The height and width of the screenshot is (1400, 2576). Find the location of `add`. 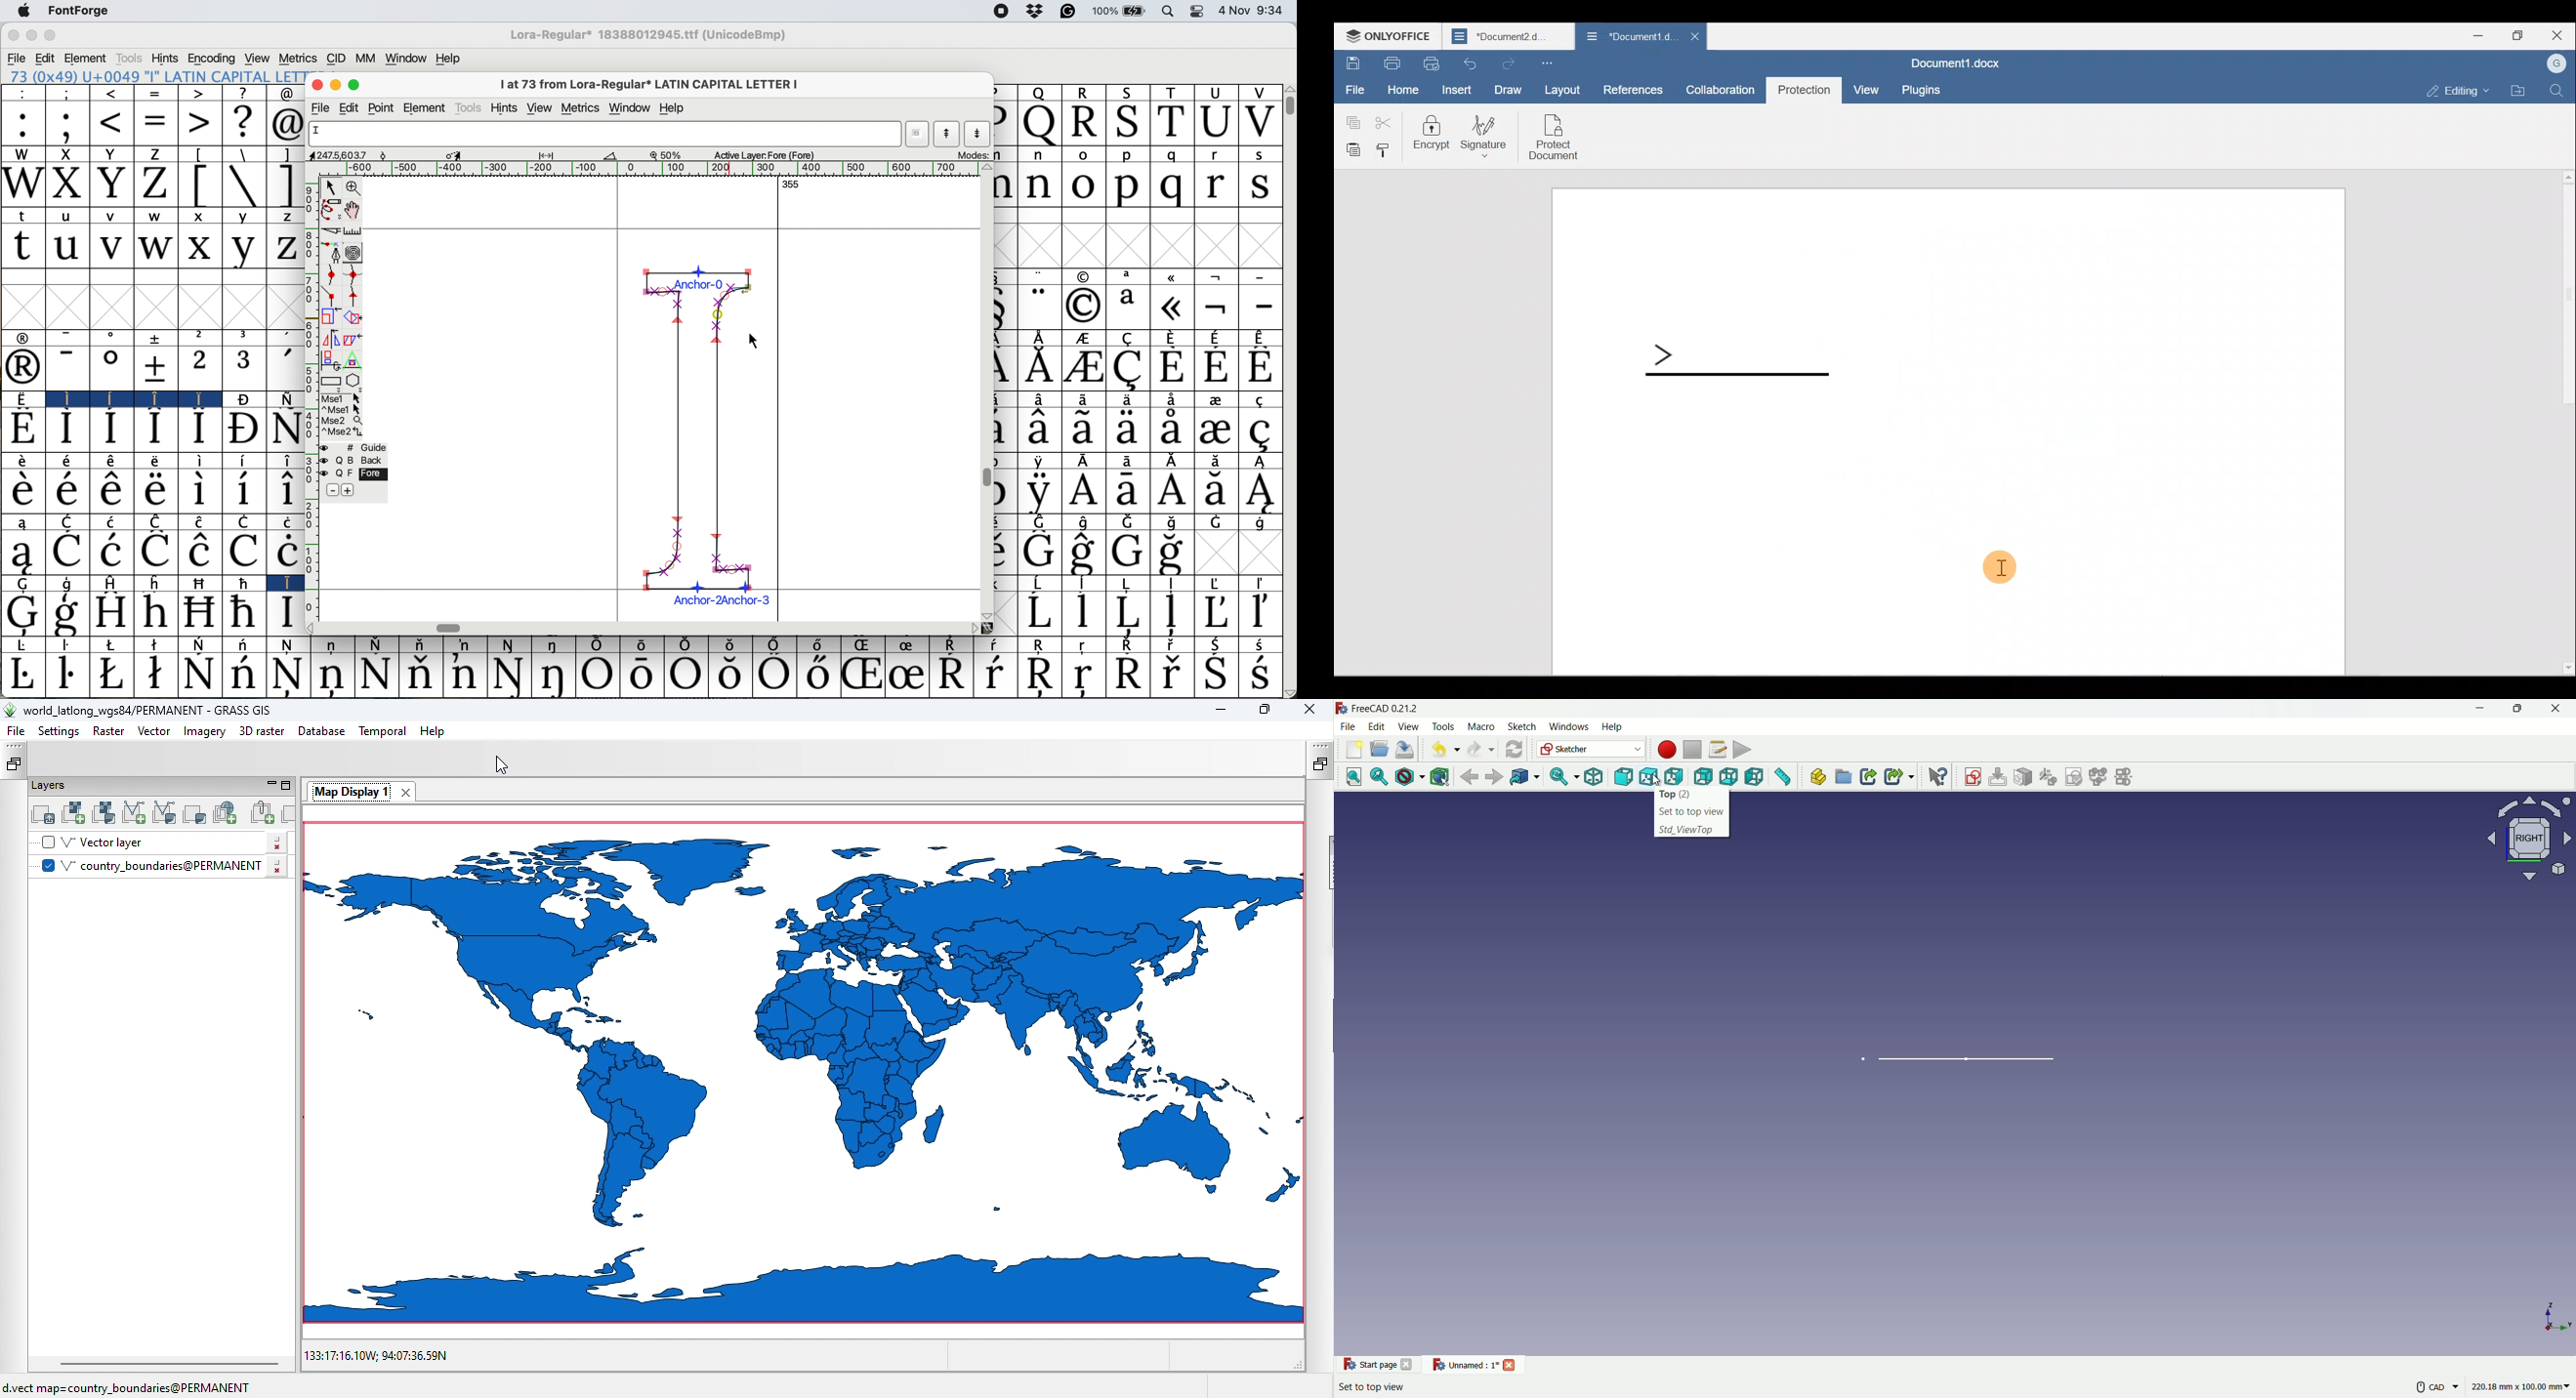

add is located at coordinates (350, 489).